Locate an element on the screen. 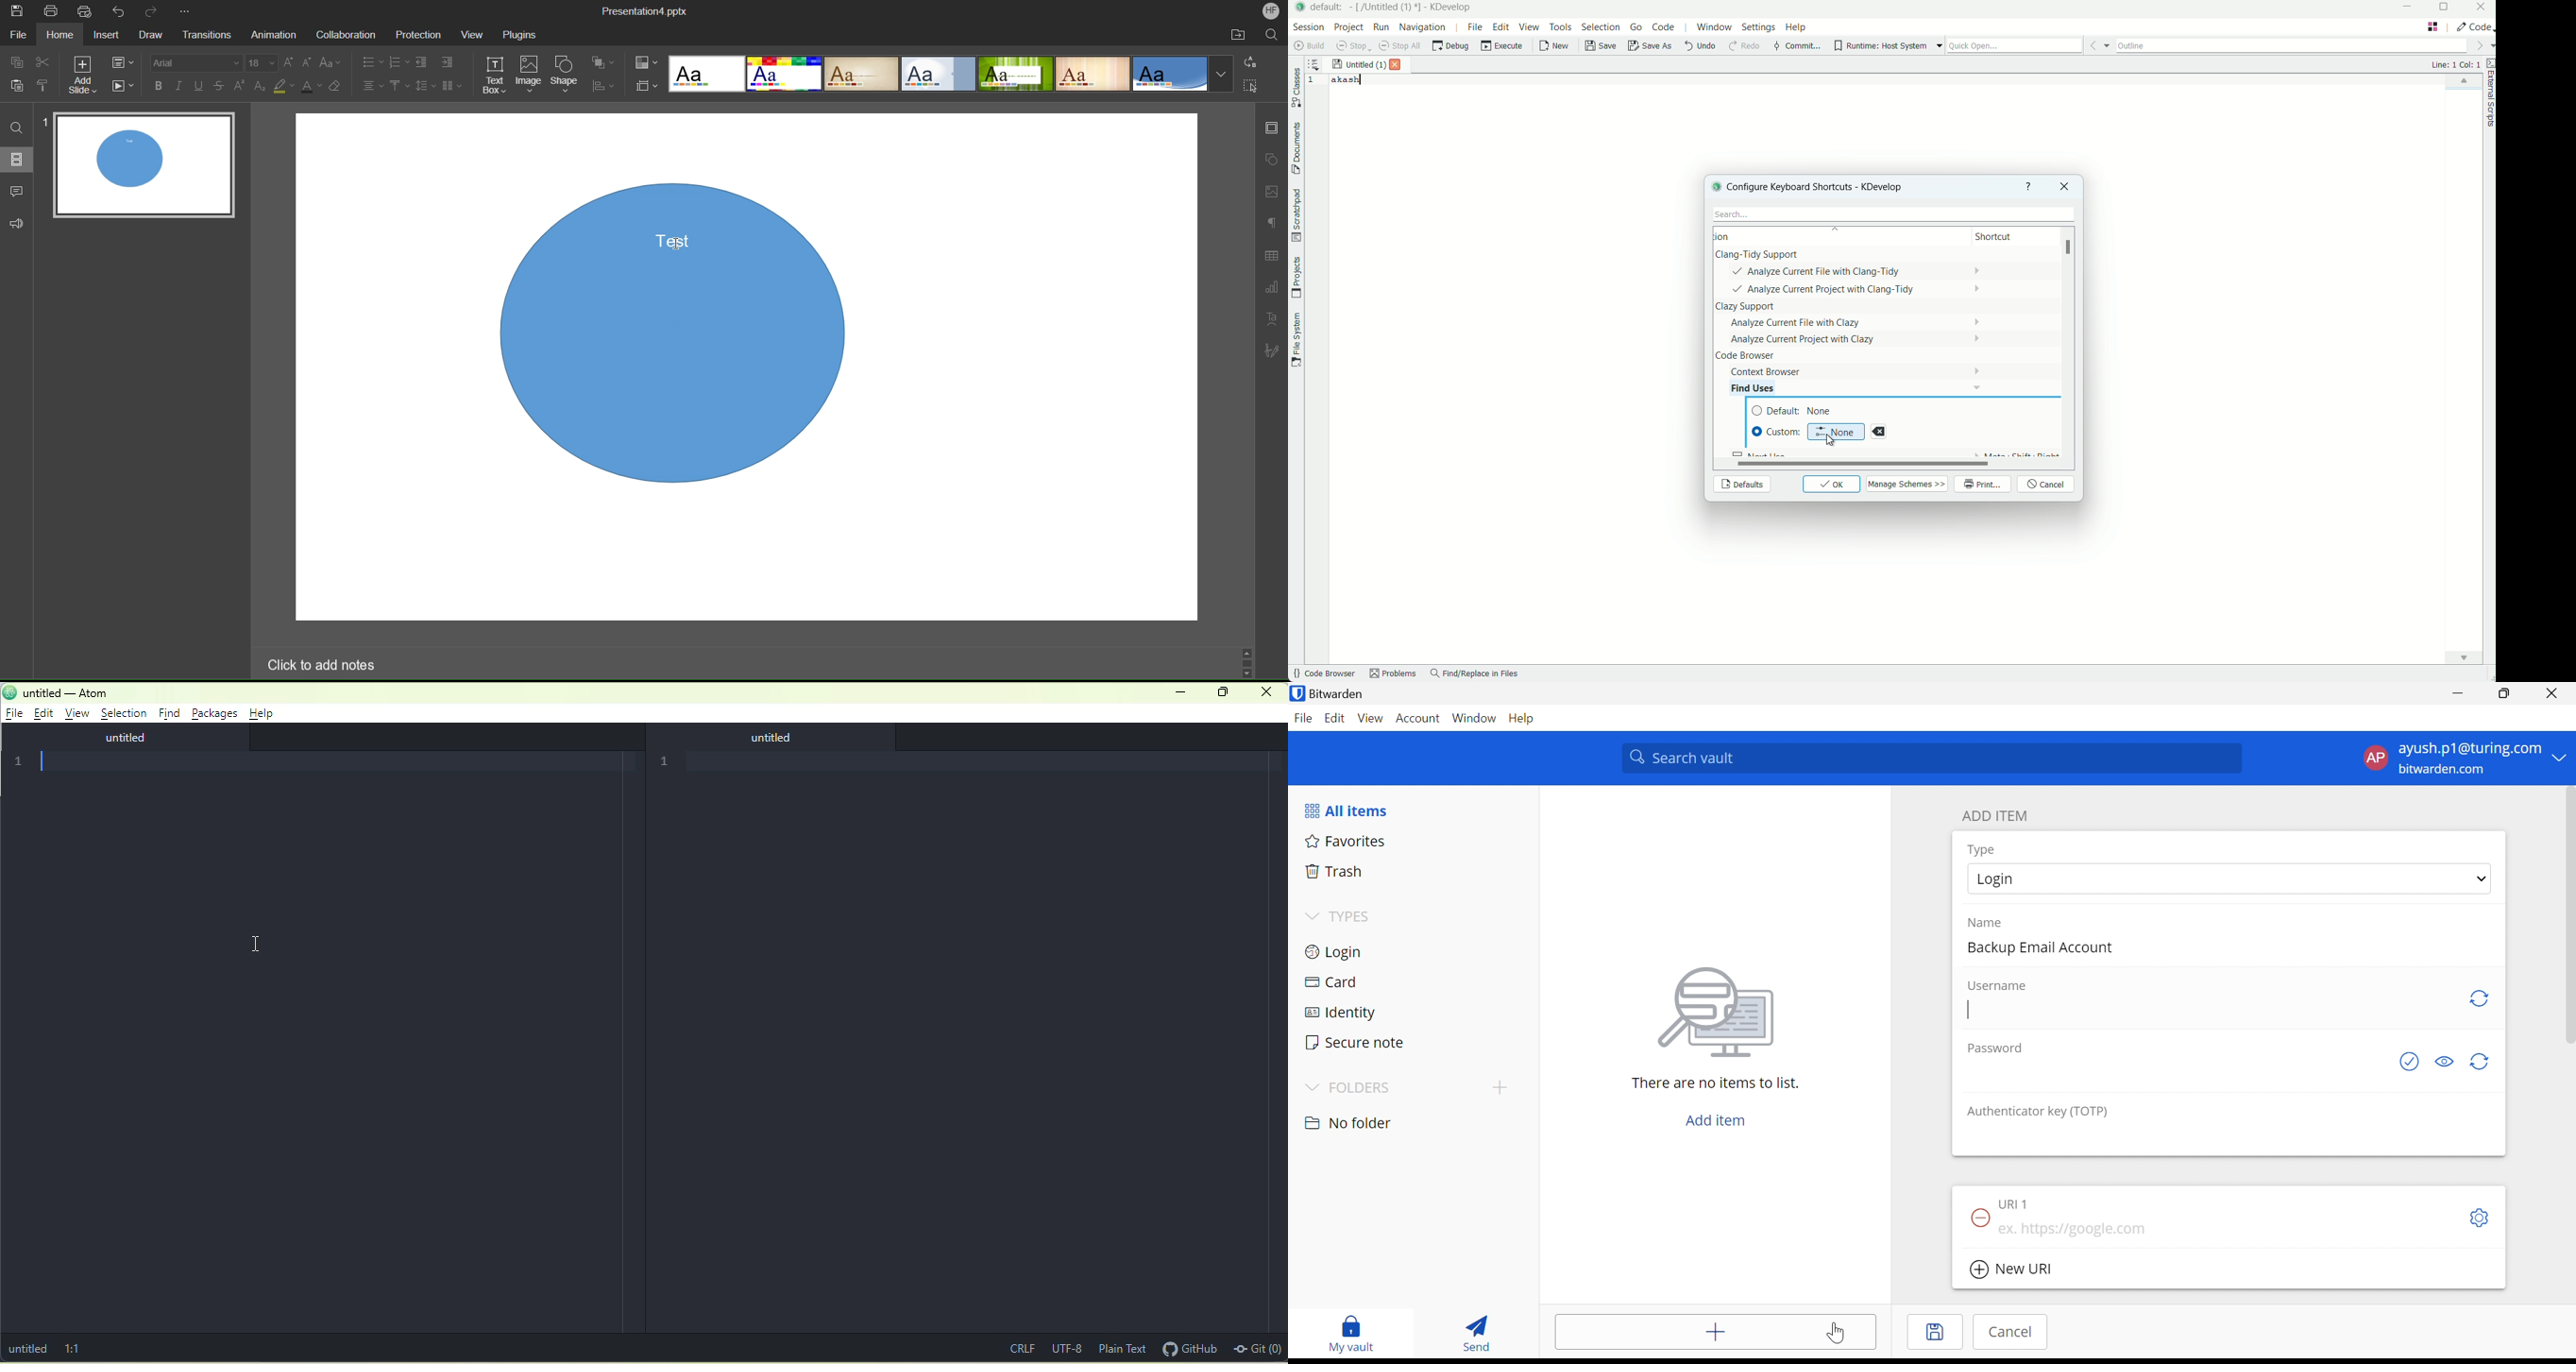 This screenshot has width=2576, height=1372. Animation is located at coordinates (276, 34).